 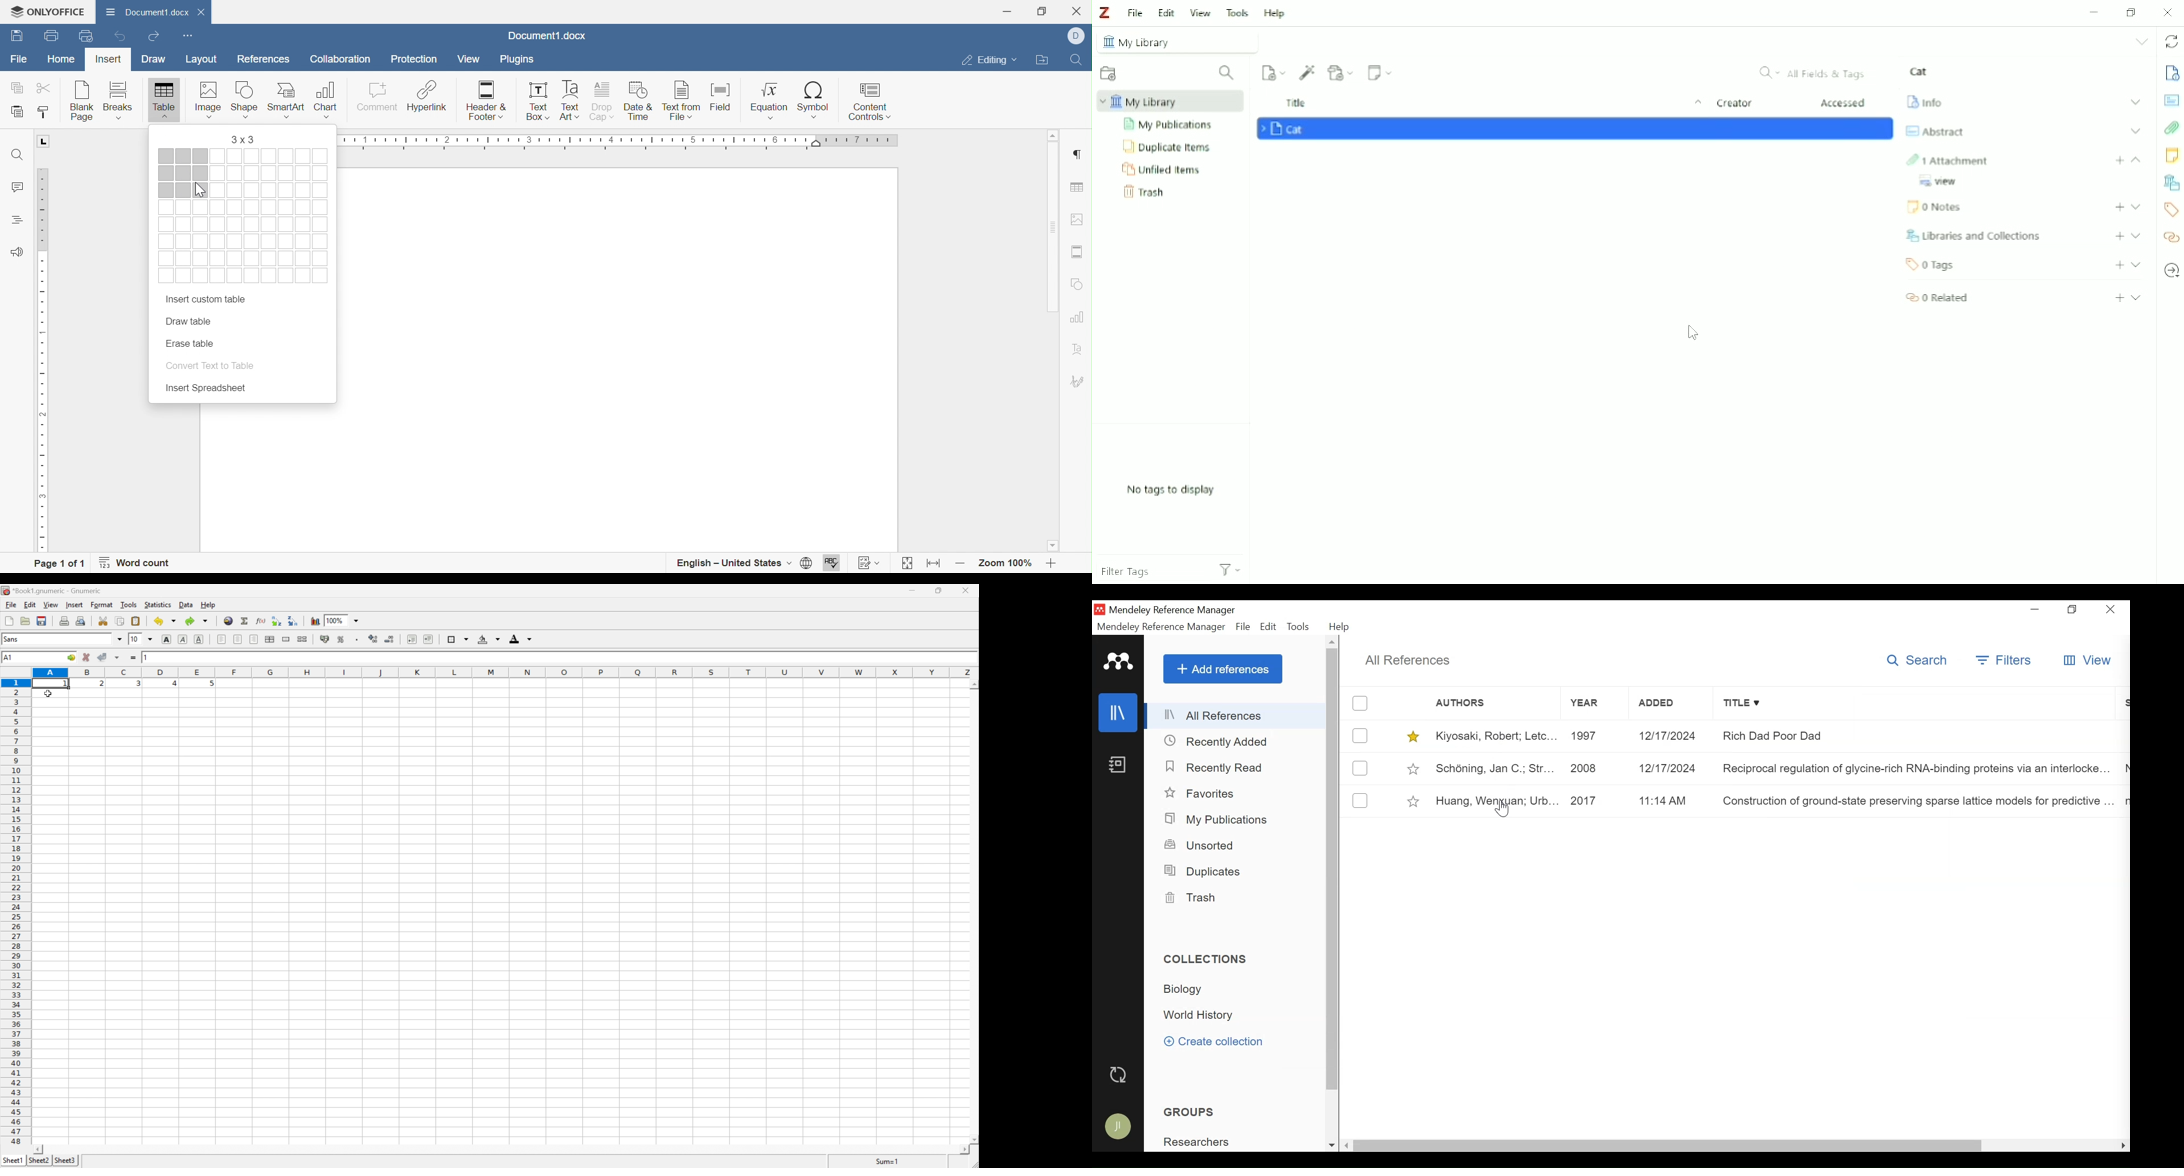 I want to click on Recently Read, so click(x=1216, y=767).